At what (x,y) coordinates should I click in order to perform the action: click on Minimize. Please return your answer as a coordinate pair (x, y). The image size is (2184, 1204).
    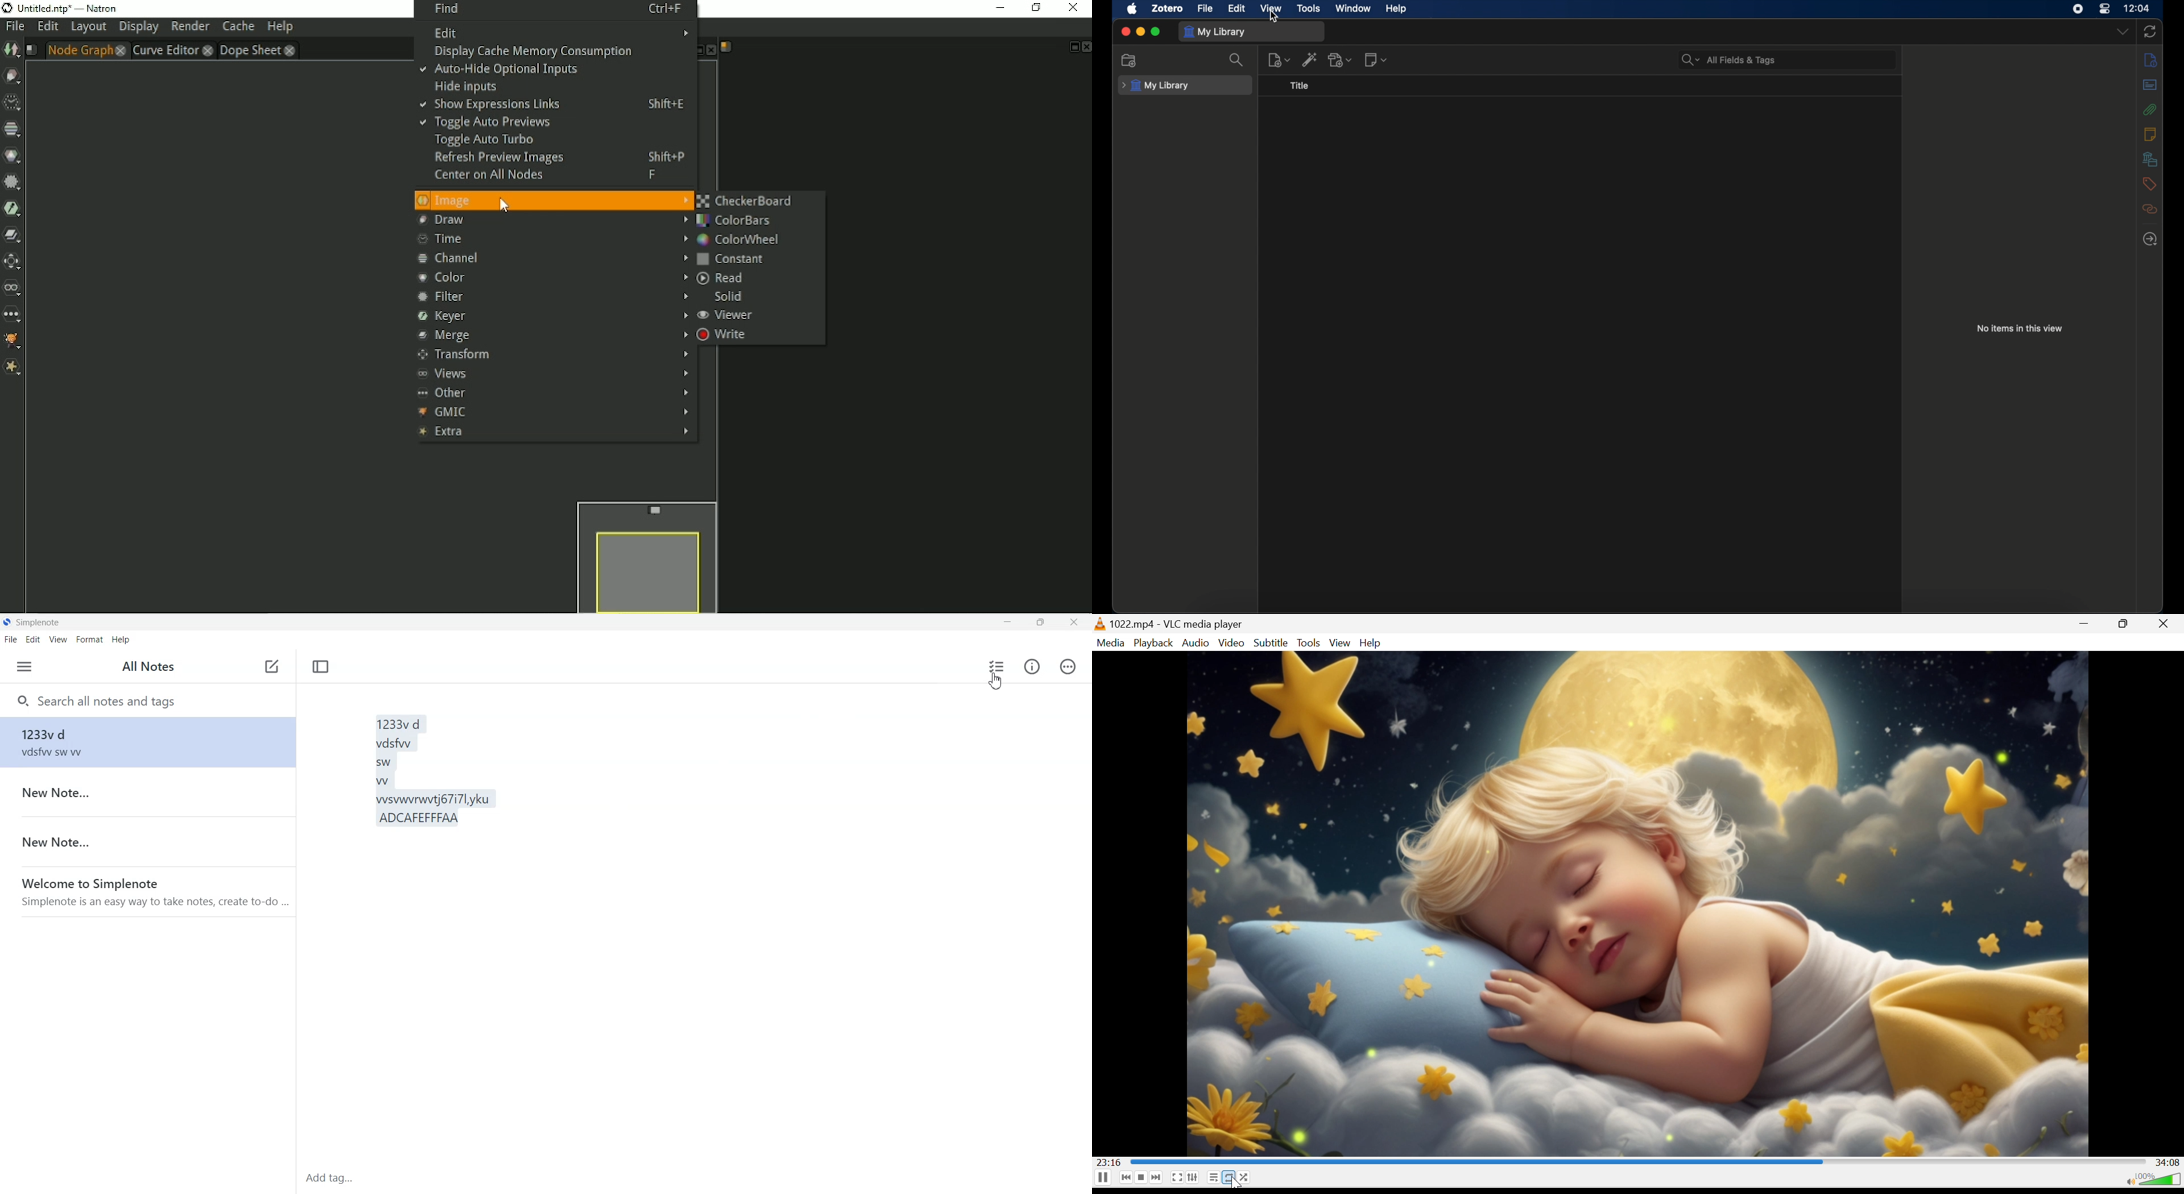
    Looking at the image, I should click on (2087, 624).